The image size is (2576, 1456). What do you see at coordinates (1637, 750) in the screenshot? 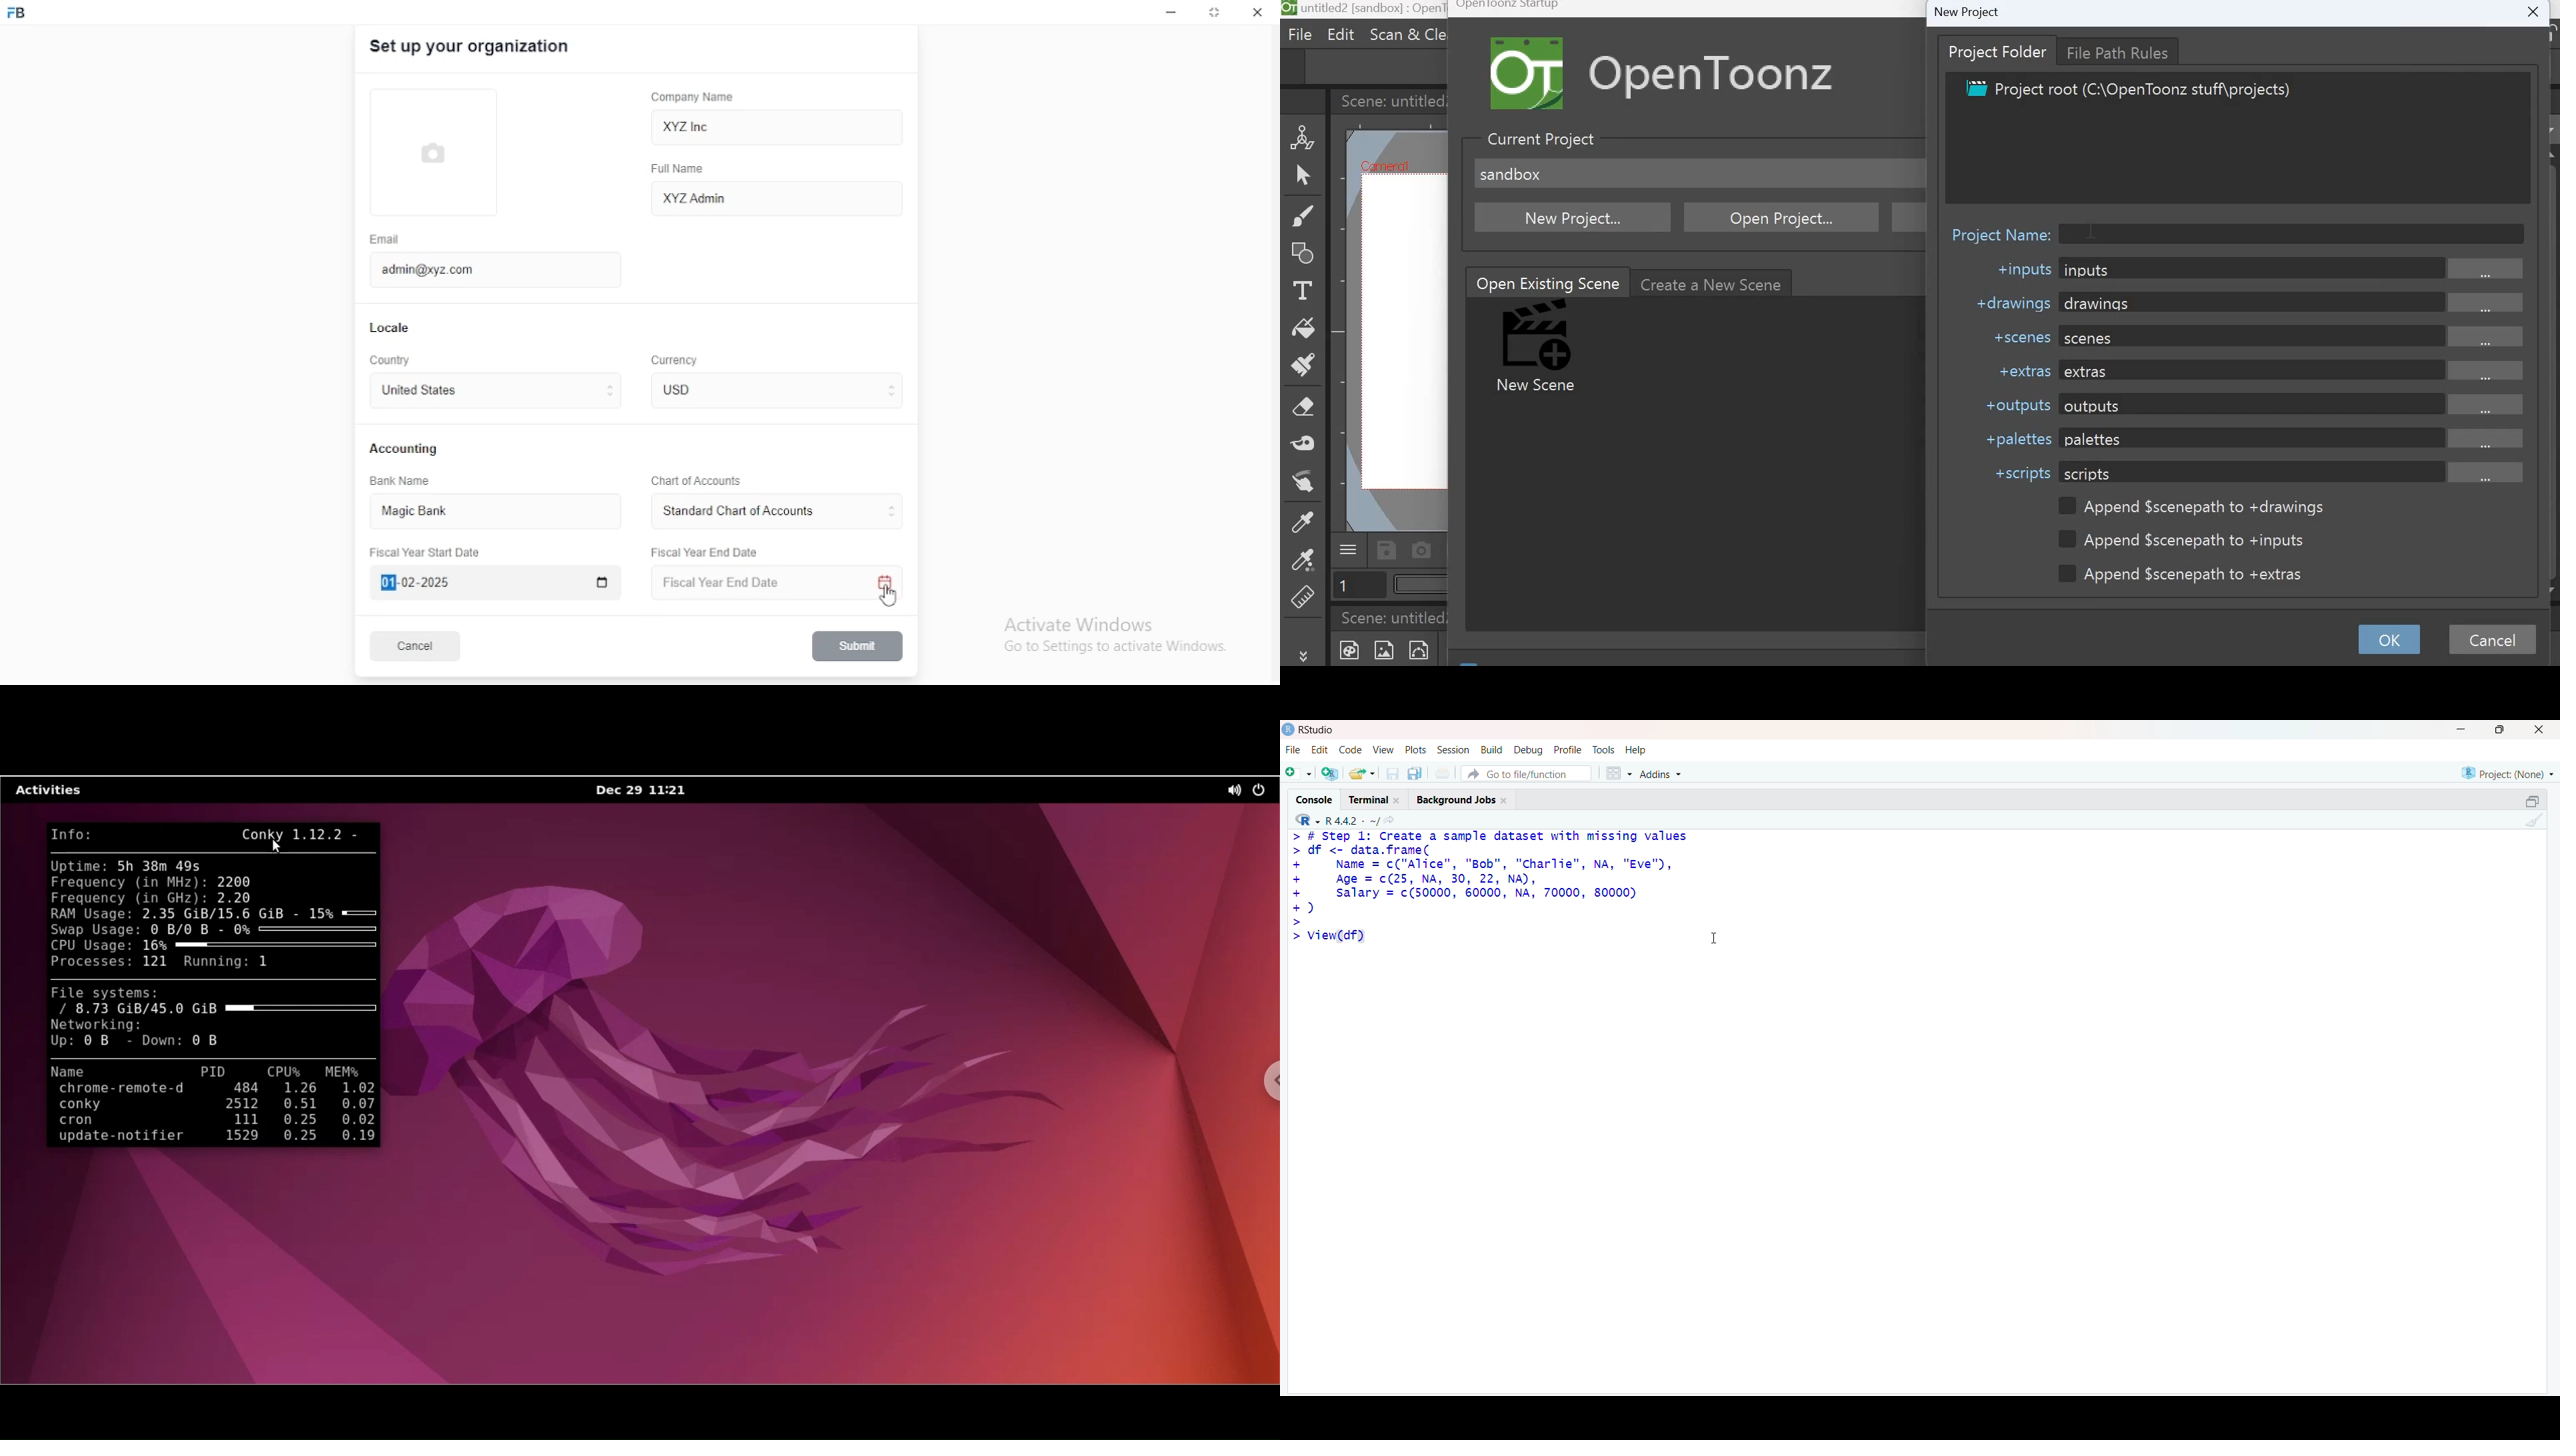
I see `Help` at bounding box center [1637, 750].